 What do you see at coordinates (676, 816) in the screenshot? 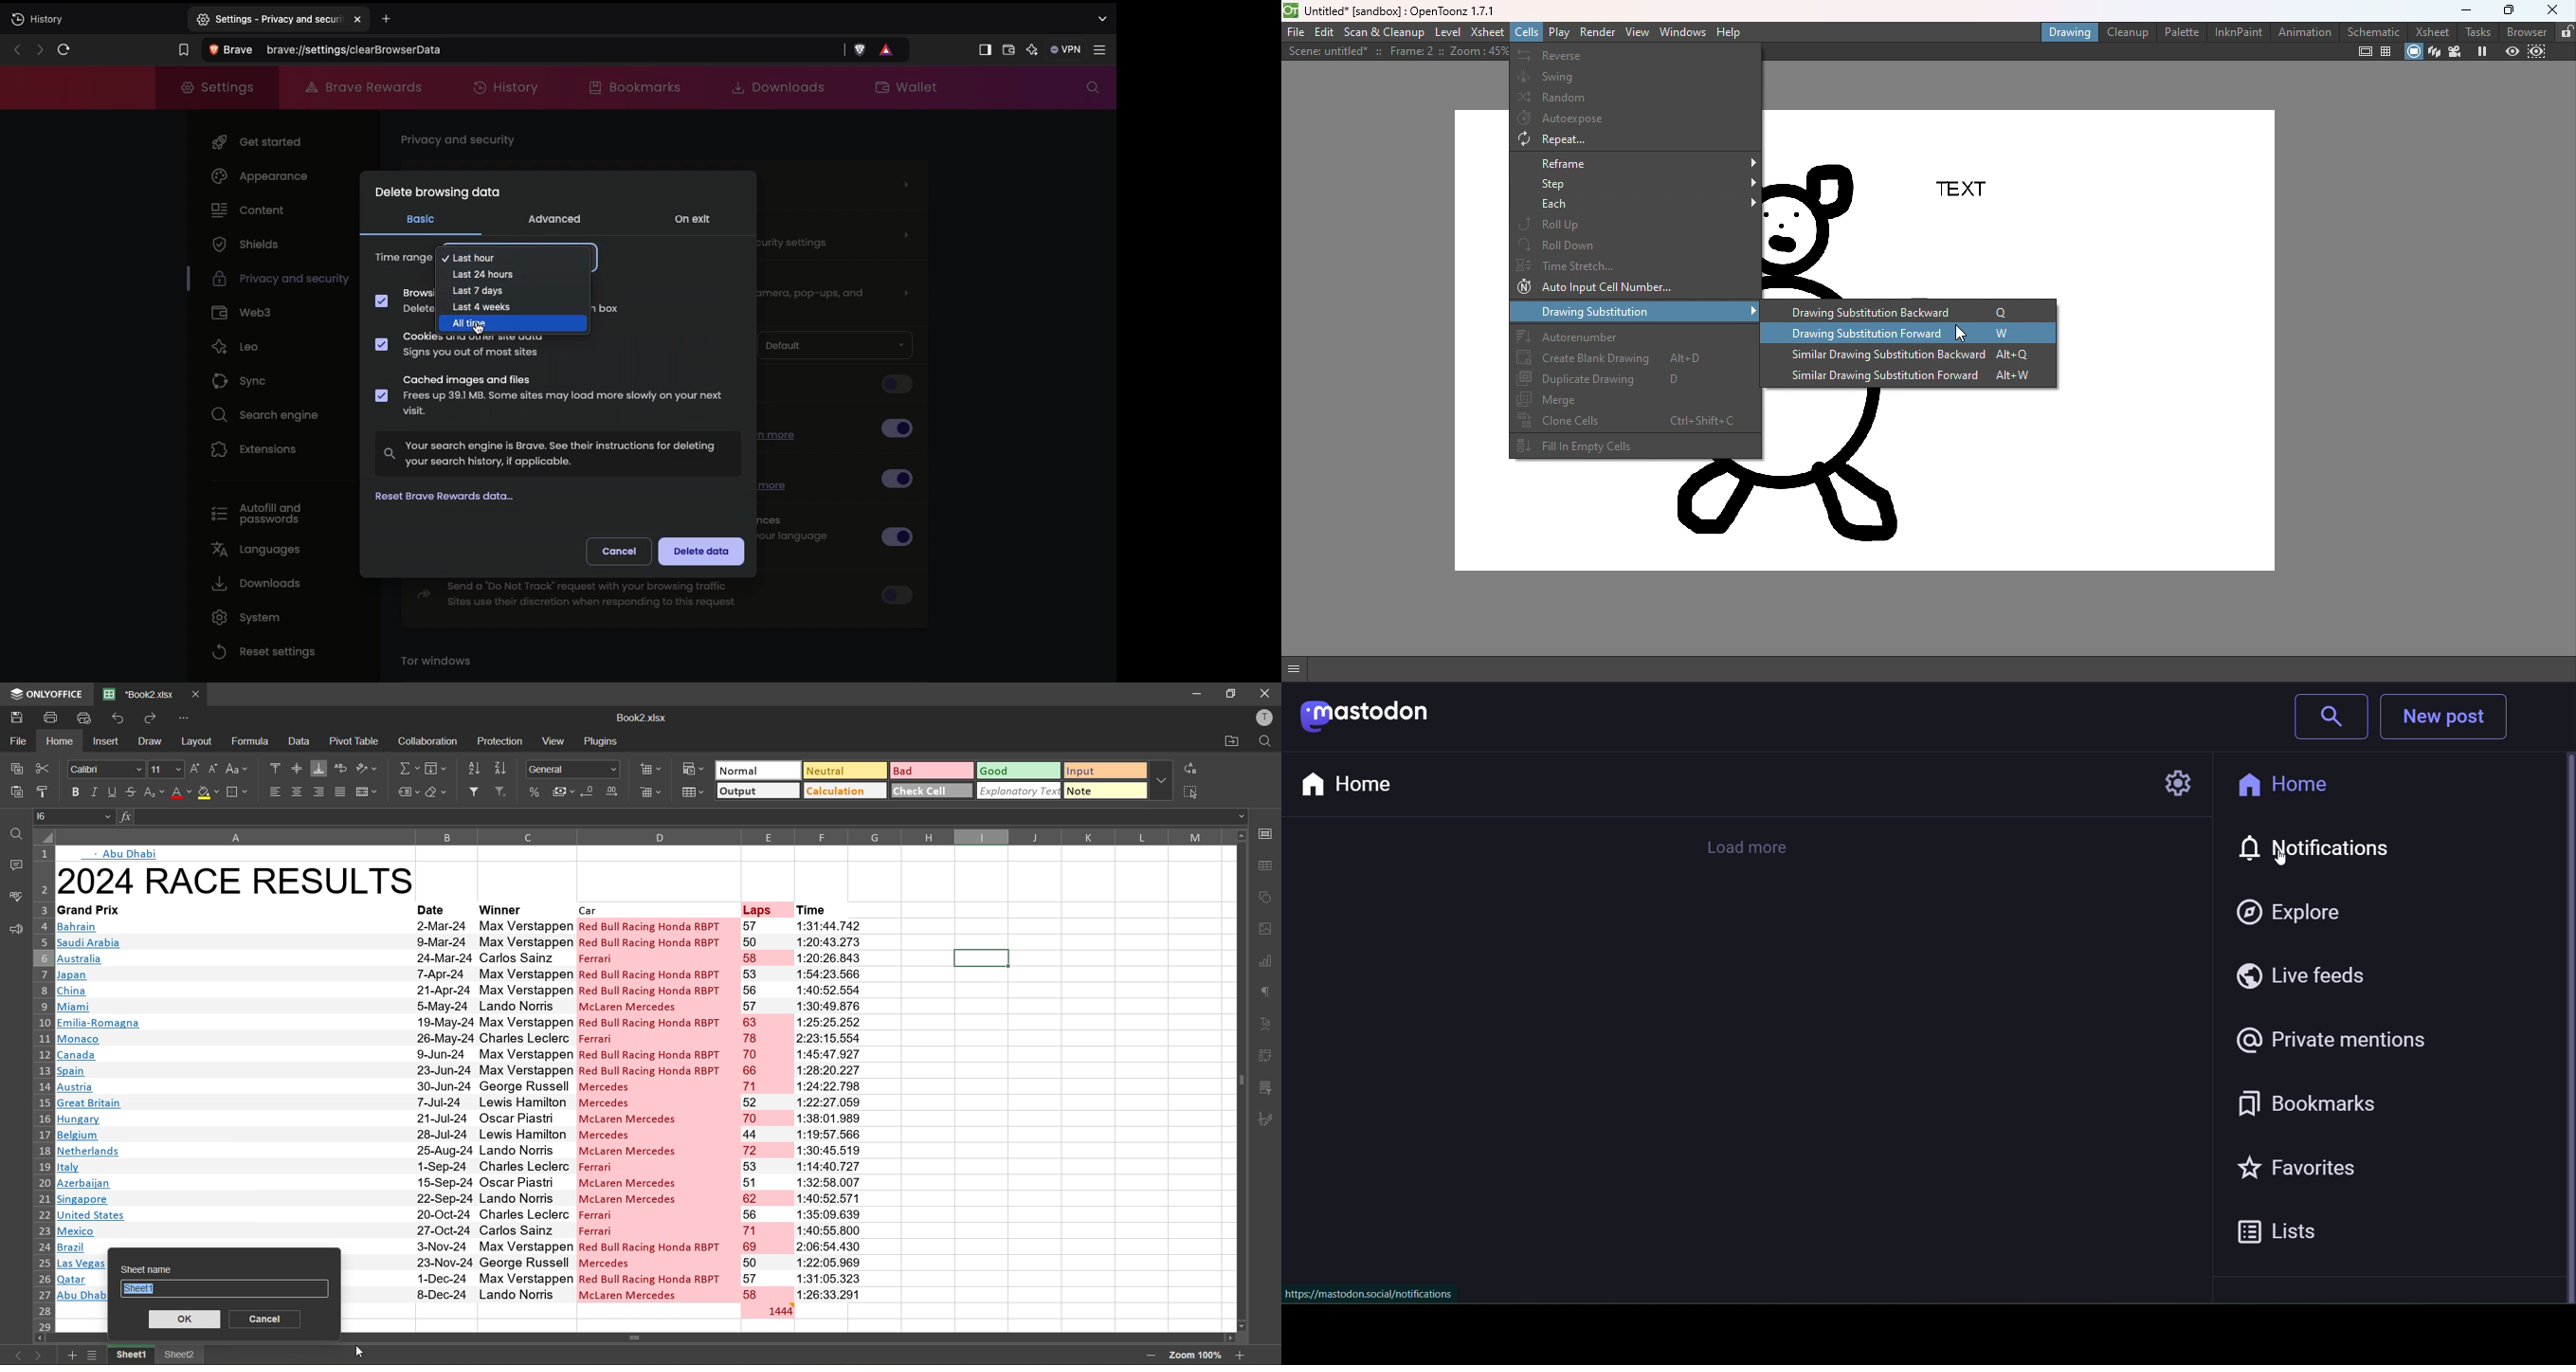
I see `formula bar` at bounding box center [676, 816].